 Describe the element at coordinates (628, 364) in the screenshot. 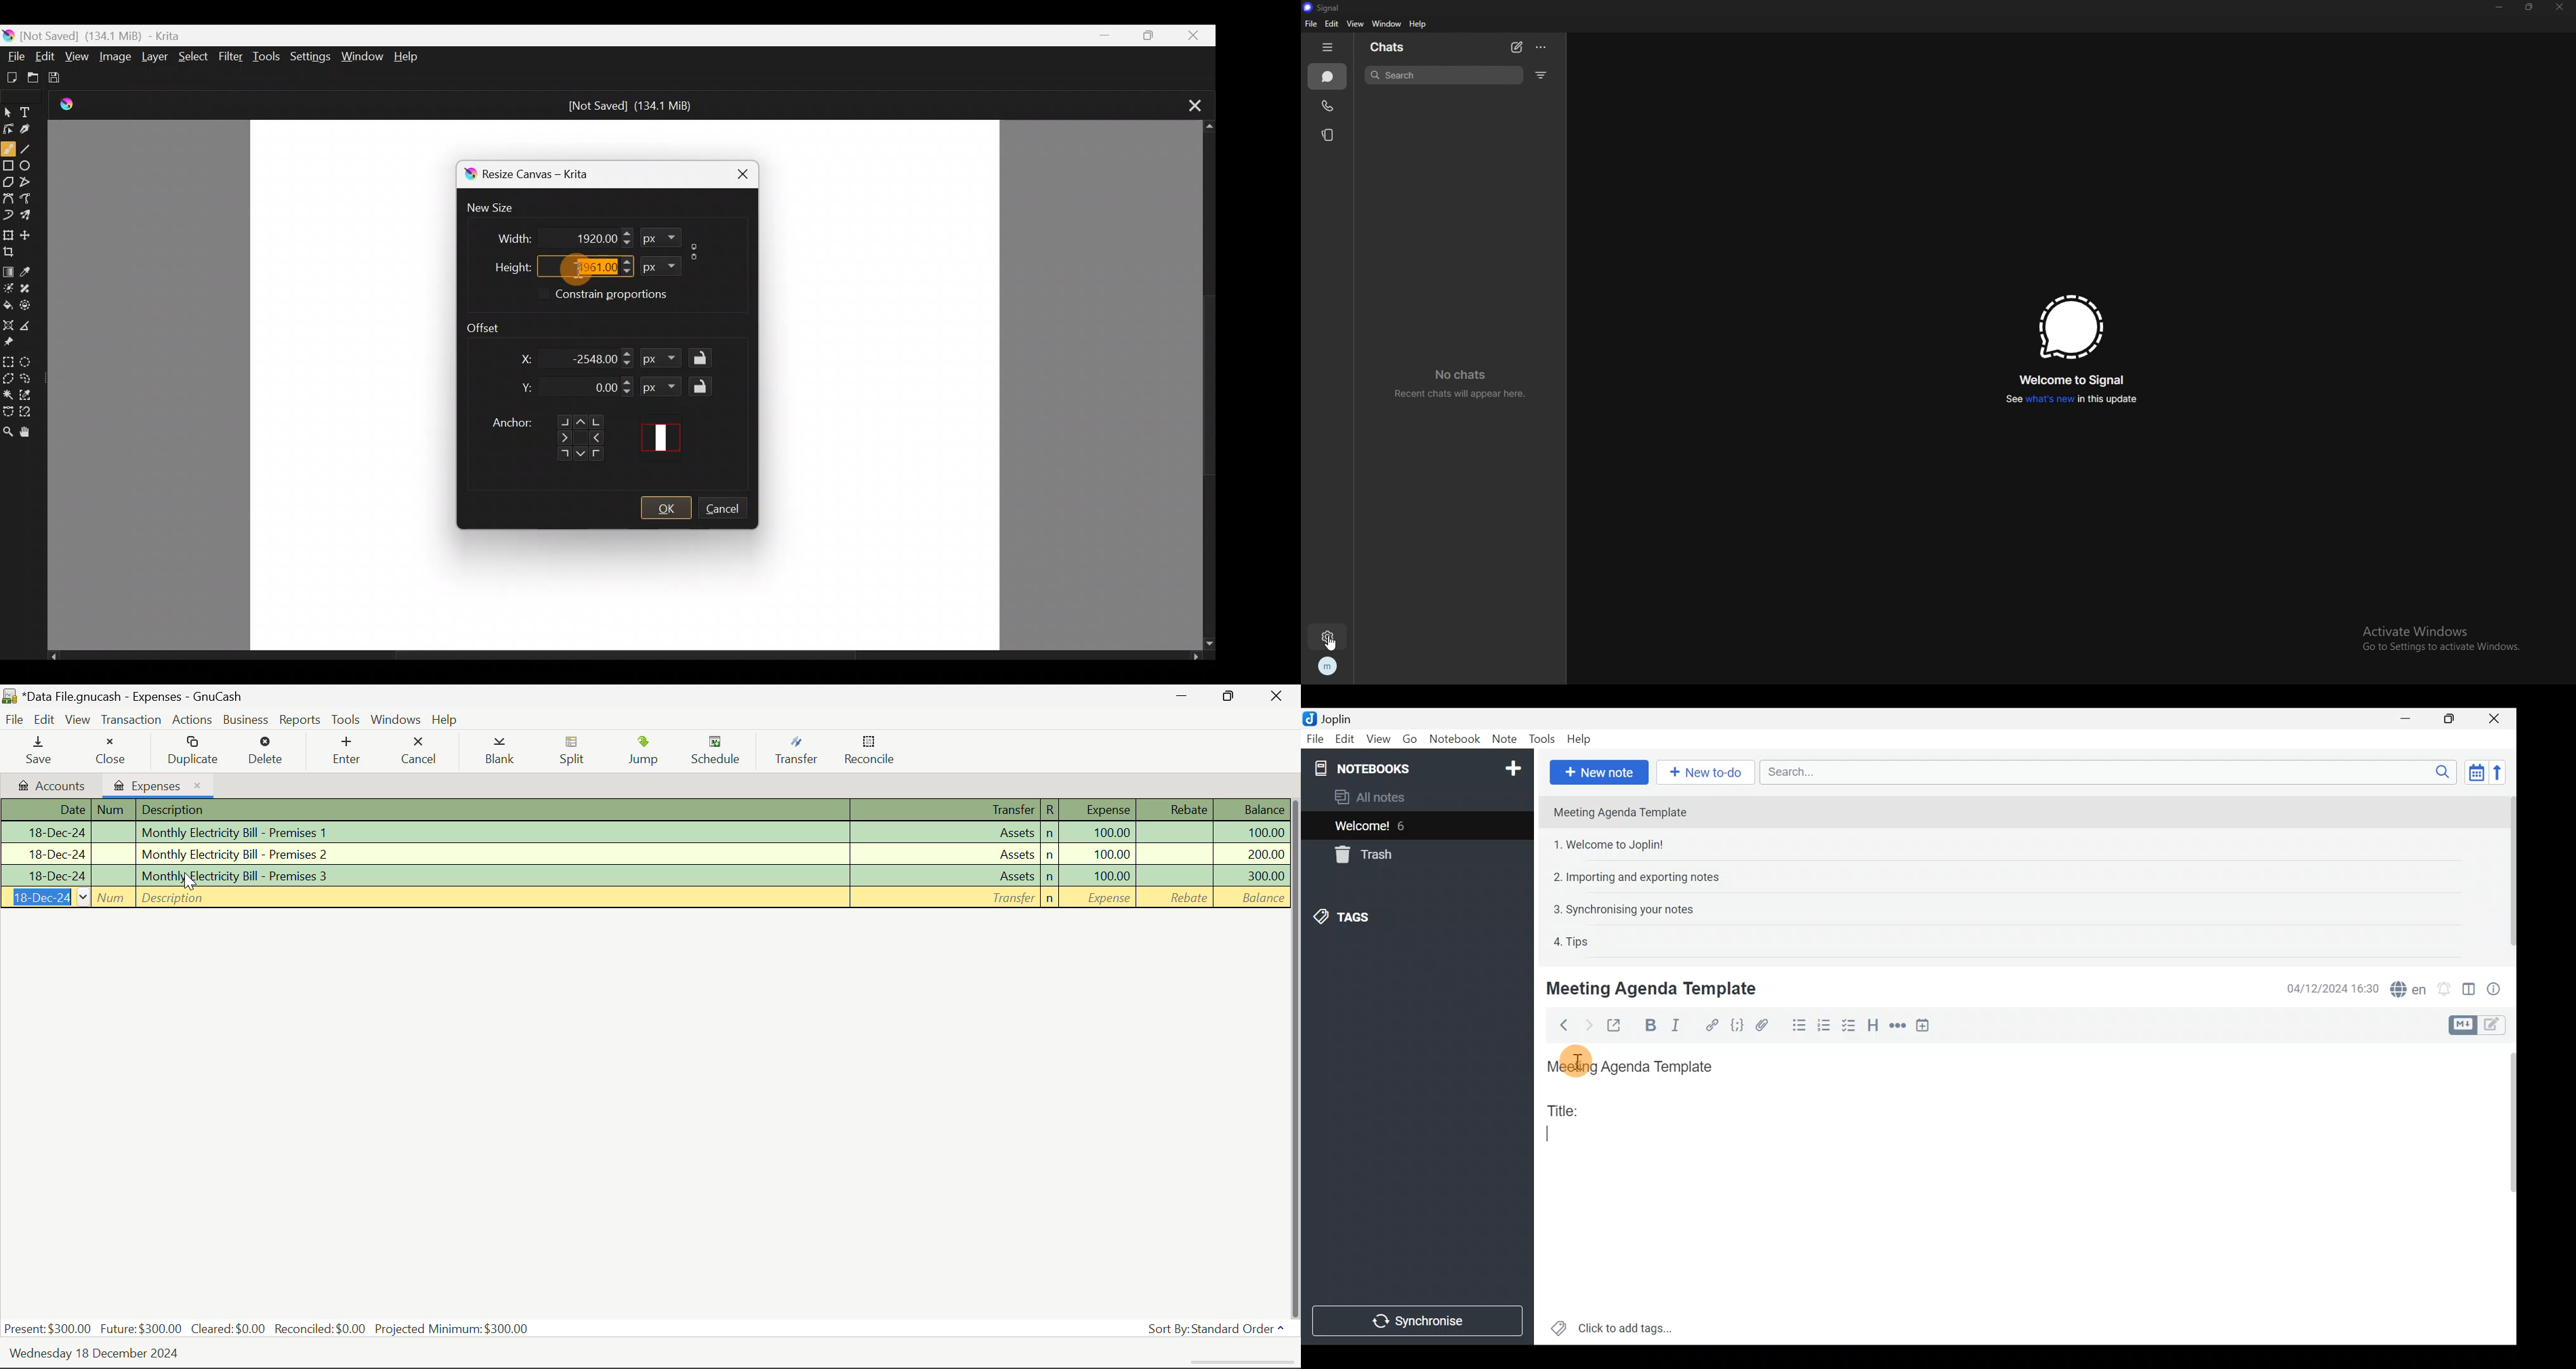

I see `Decrease X dimension` at that location.